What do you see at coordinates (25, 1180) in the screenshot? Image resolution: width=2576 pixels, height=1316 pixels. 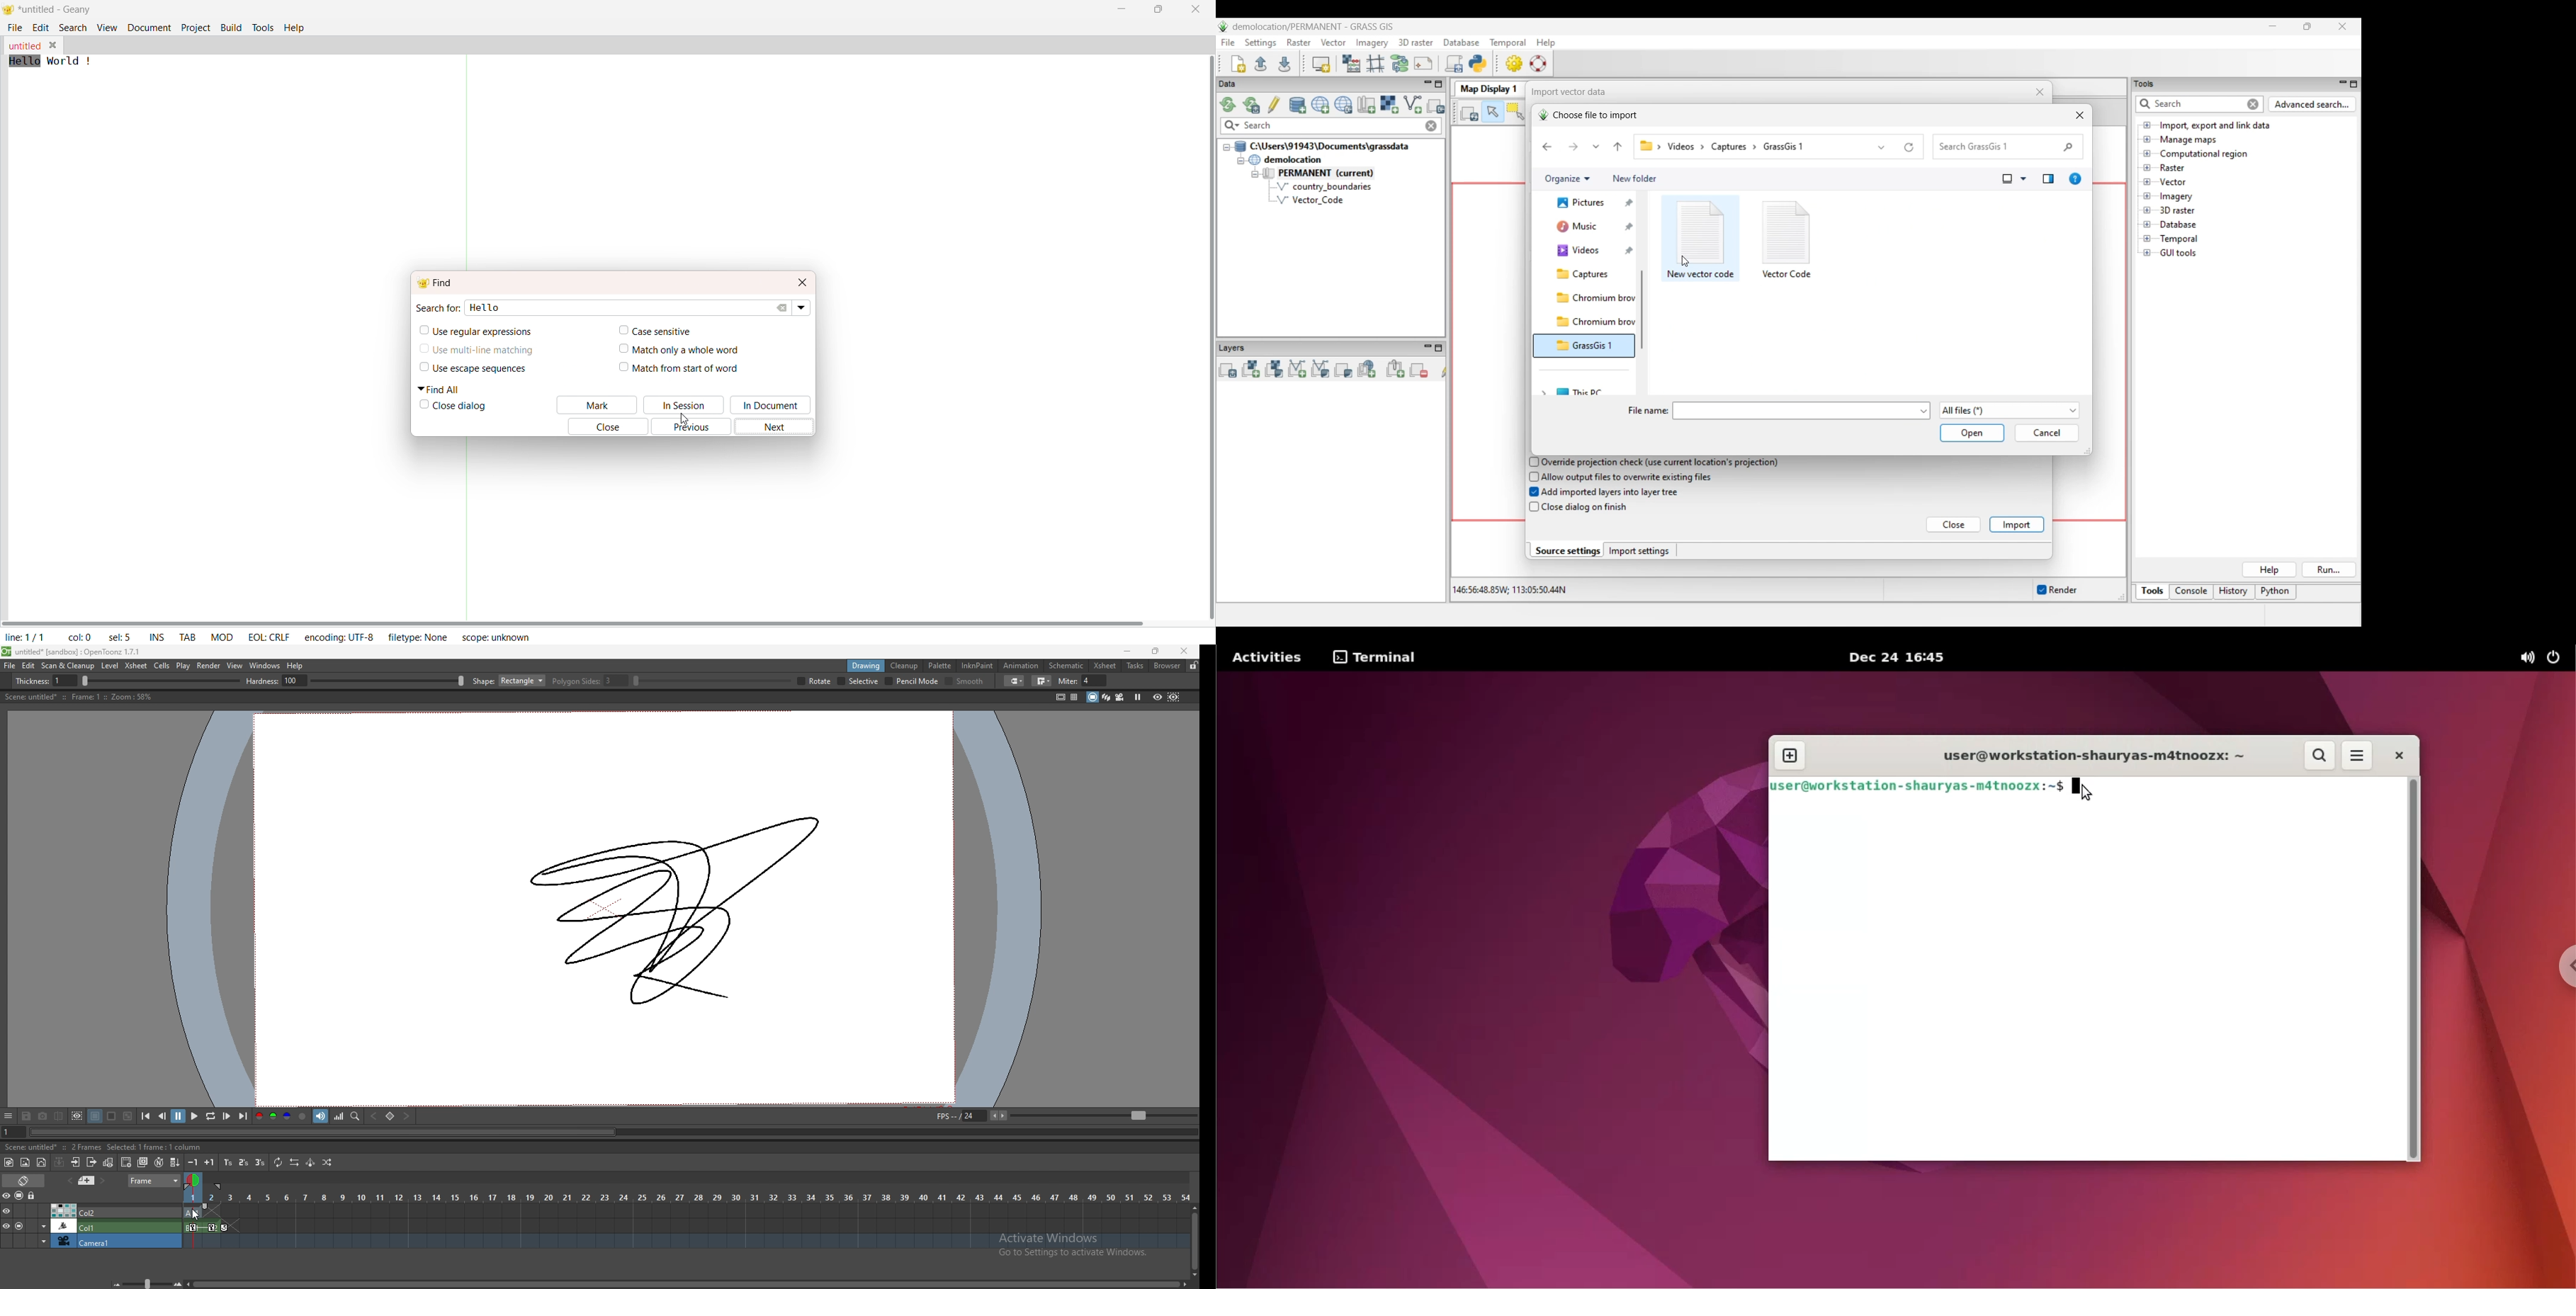 I see `toggle timeline` at bounding box center [25, 1180].